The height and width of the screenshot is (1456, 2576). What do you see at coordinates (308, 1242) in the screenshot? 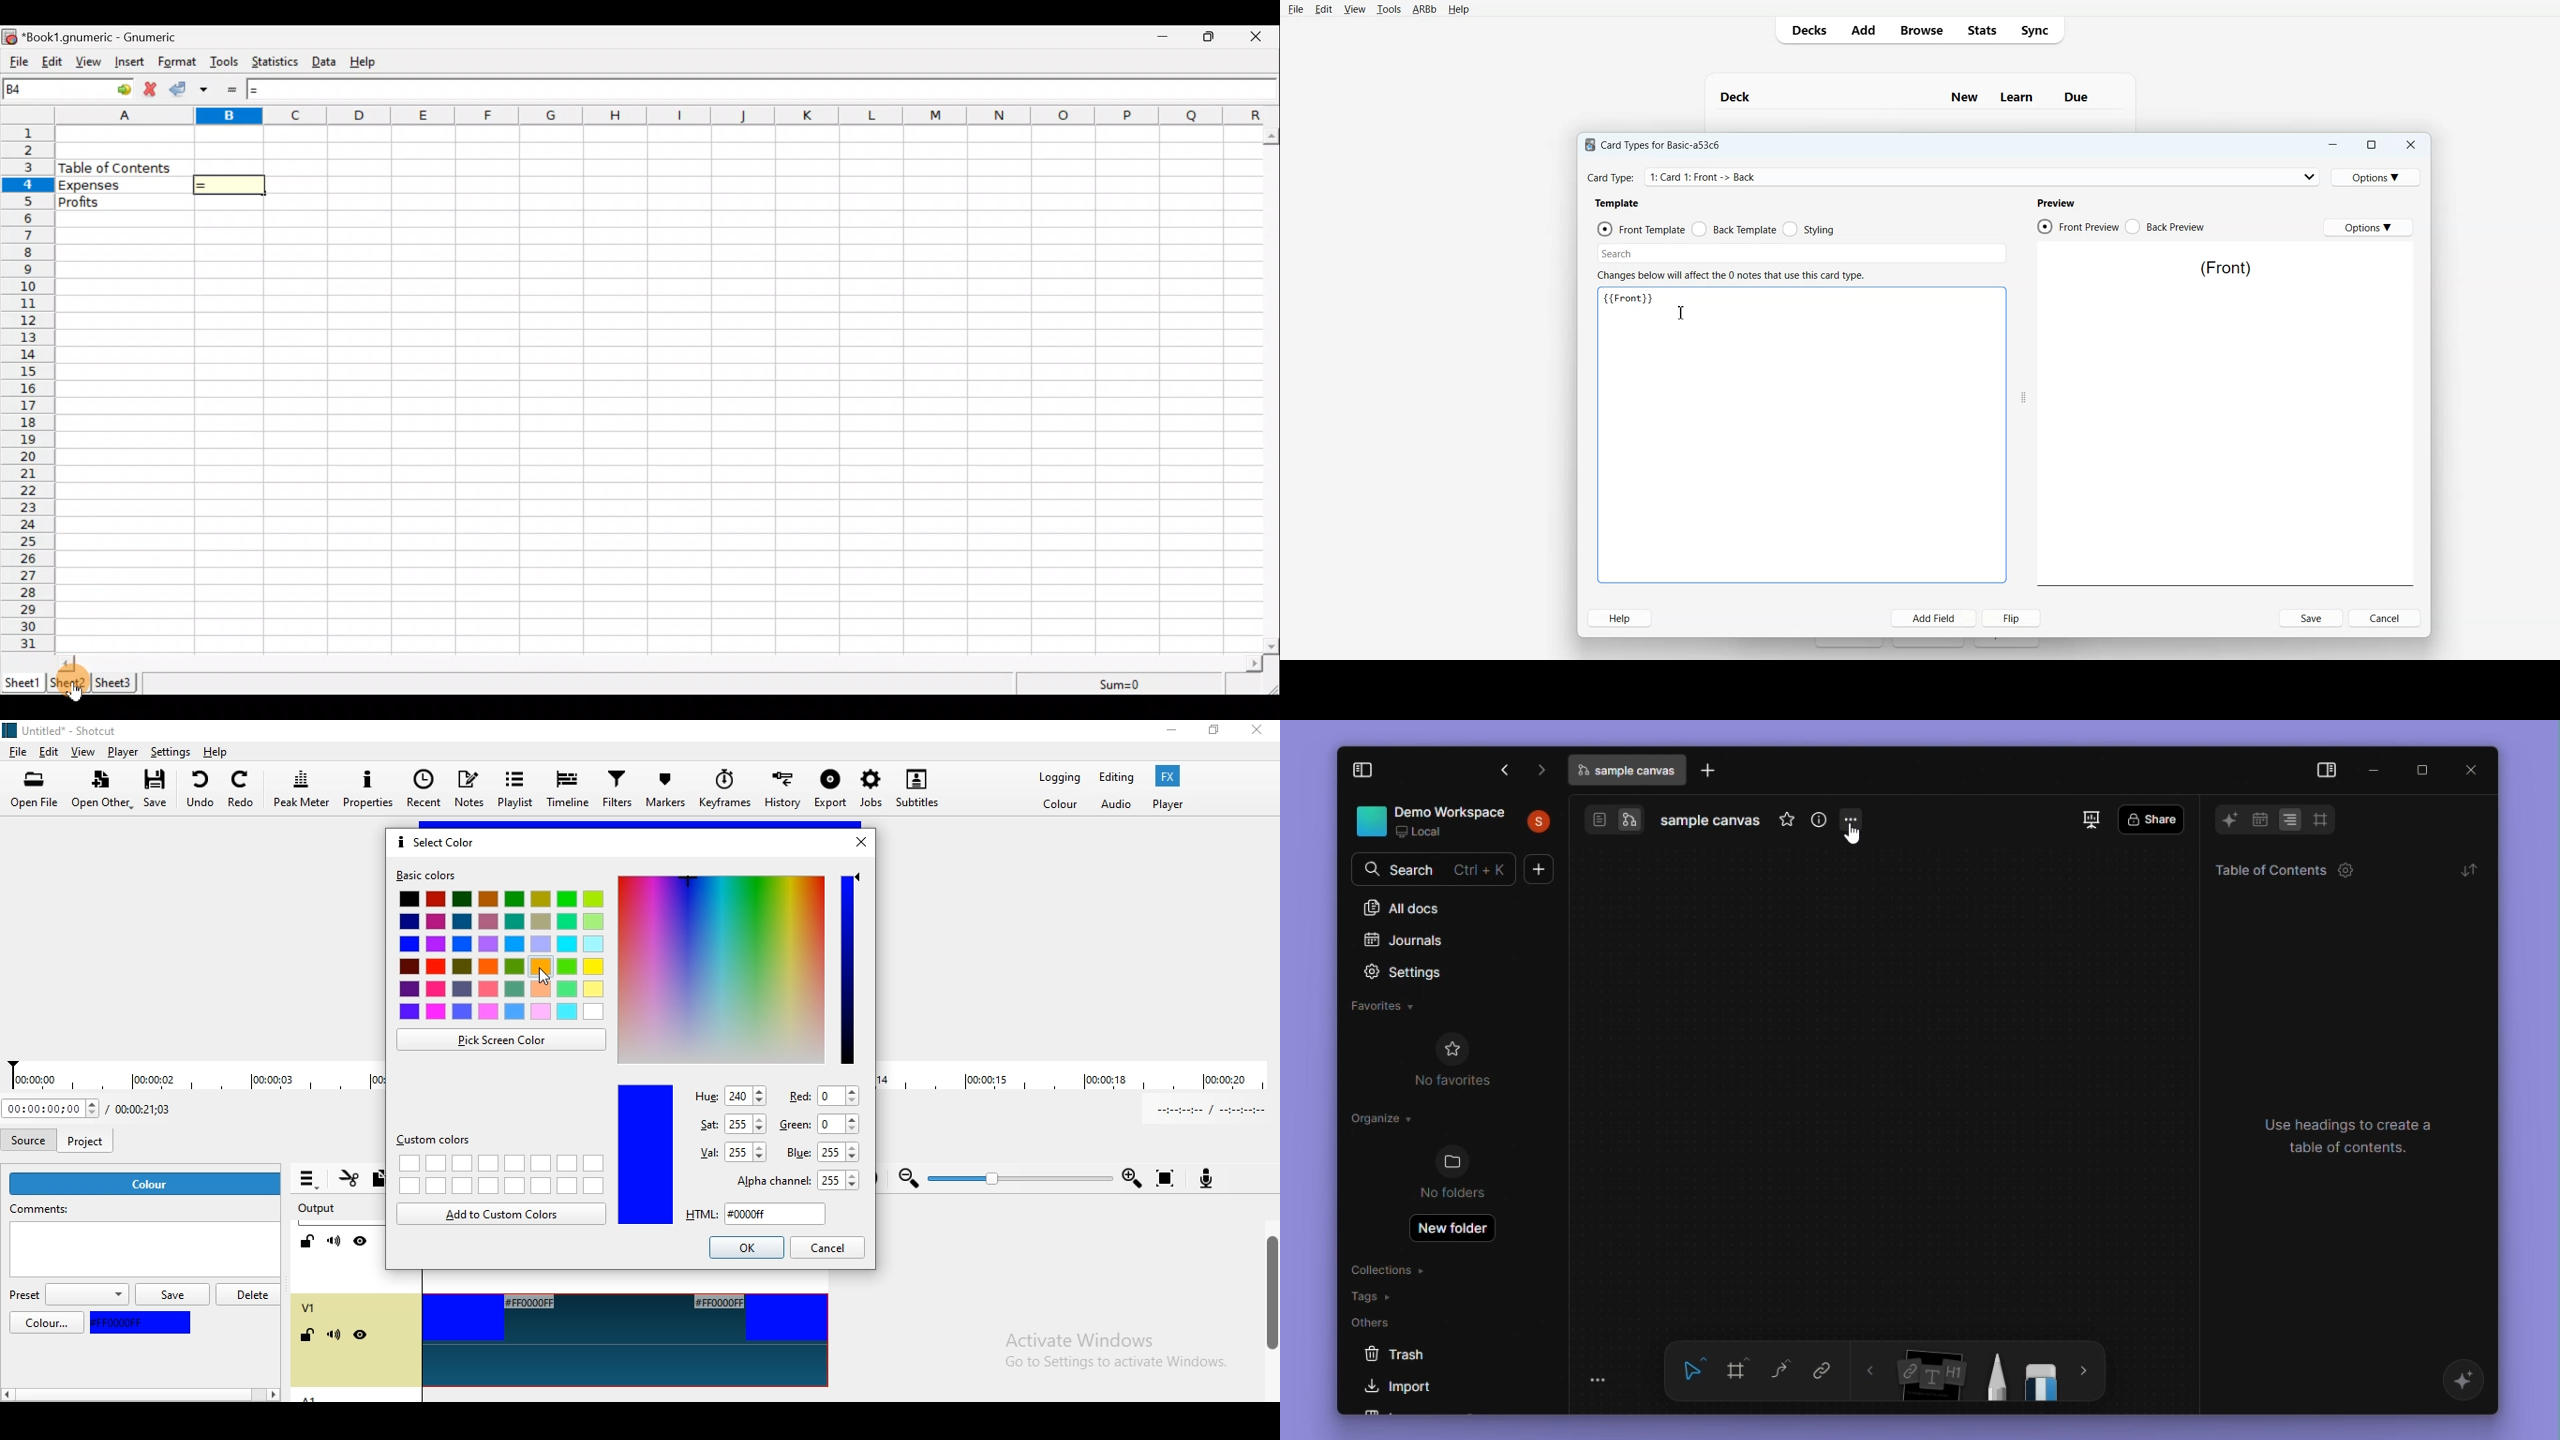
I see `Lock` at bounding box center [308, 1242].